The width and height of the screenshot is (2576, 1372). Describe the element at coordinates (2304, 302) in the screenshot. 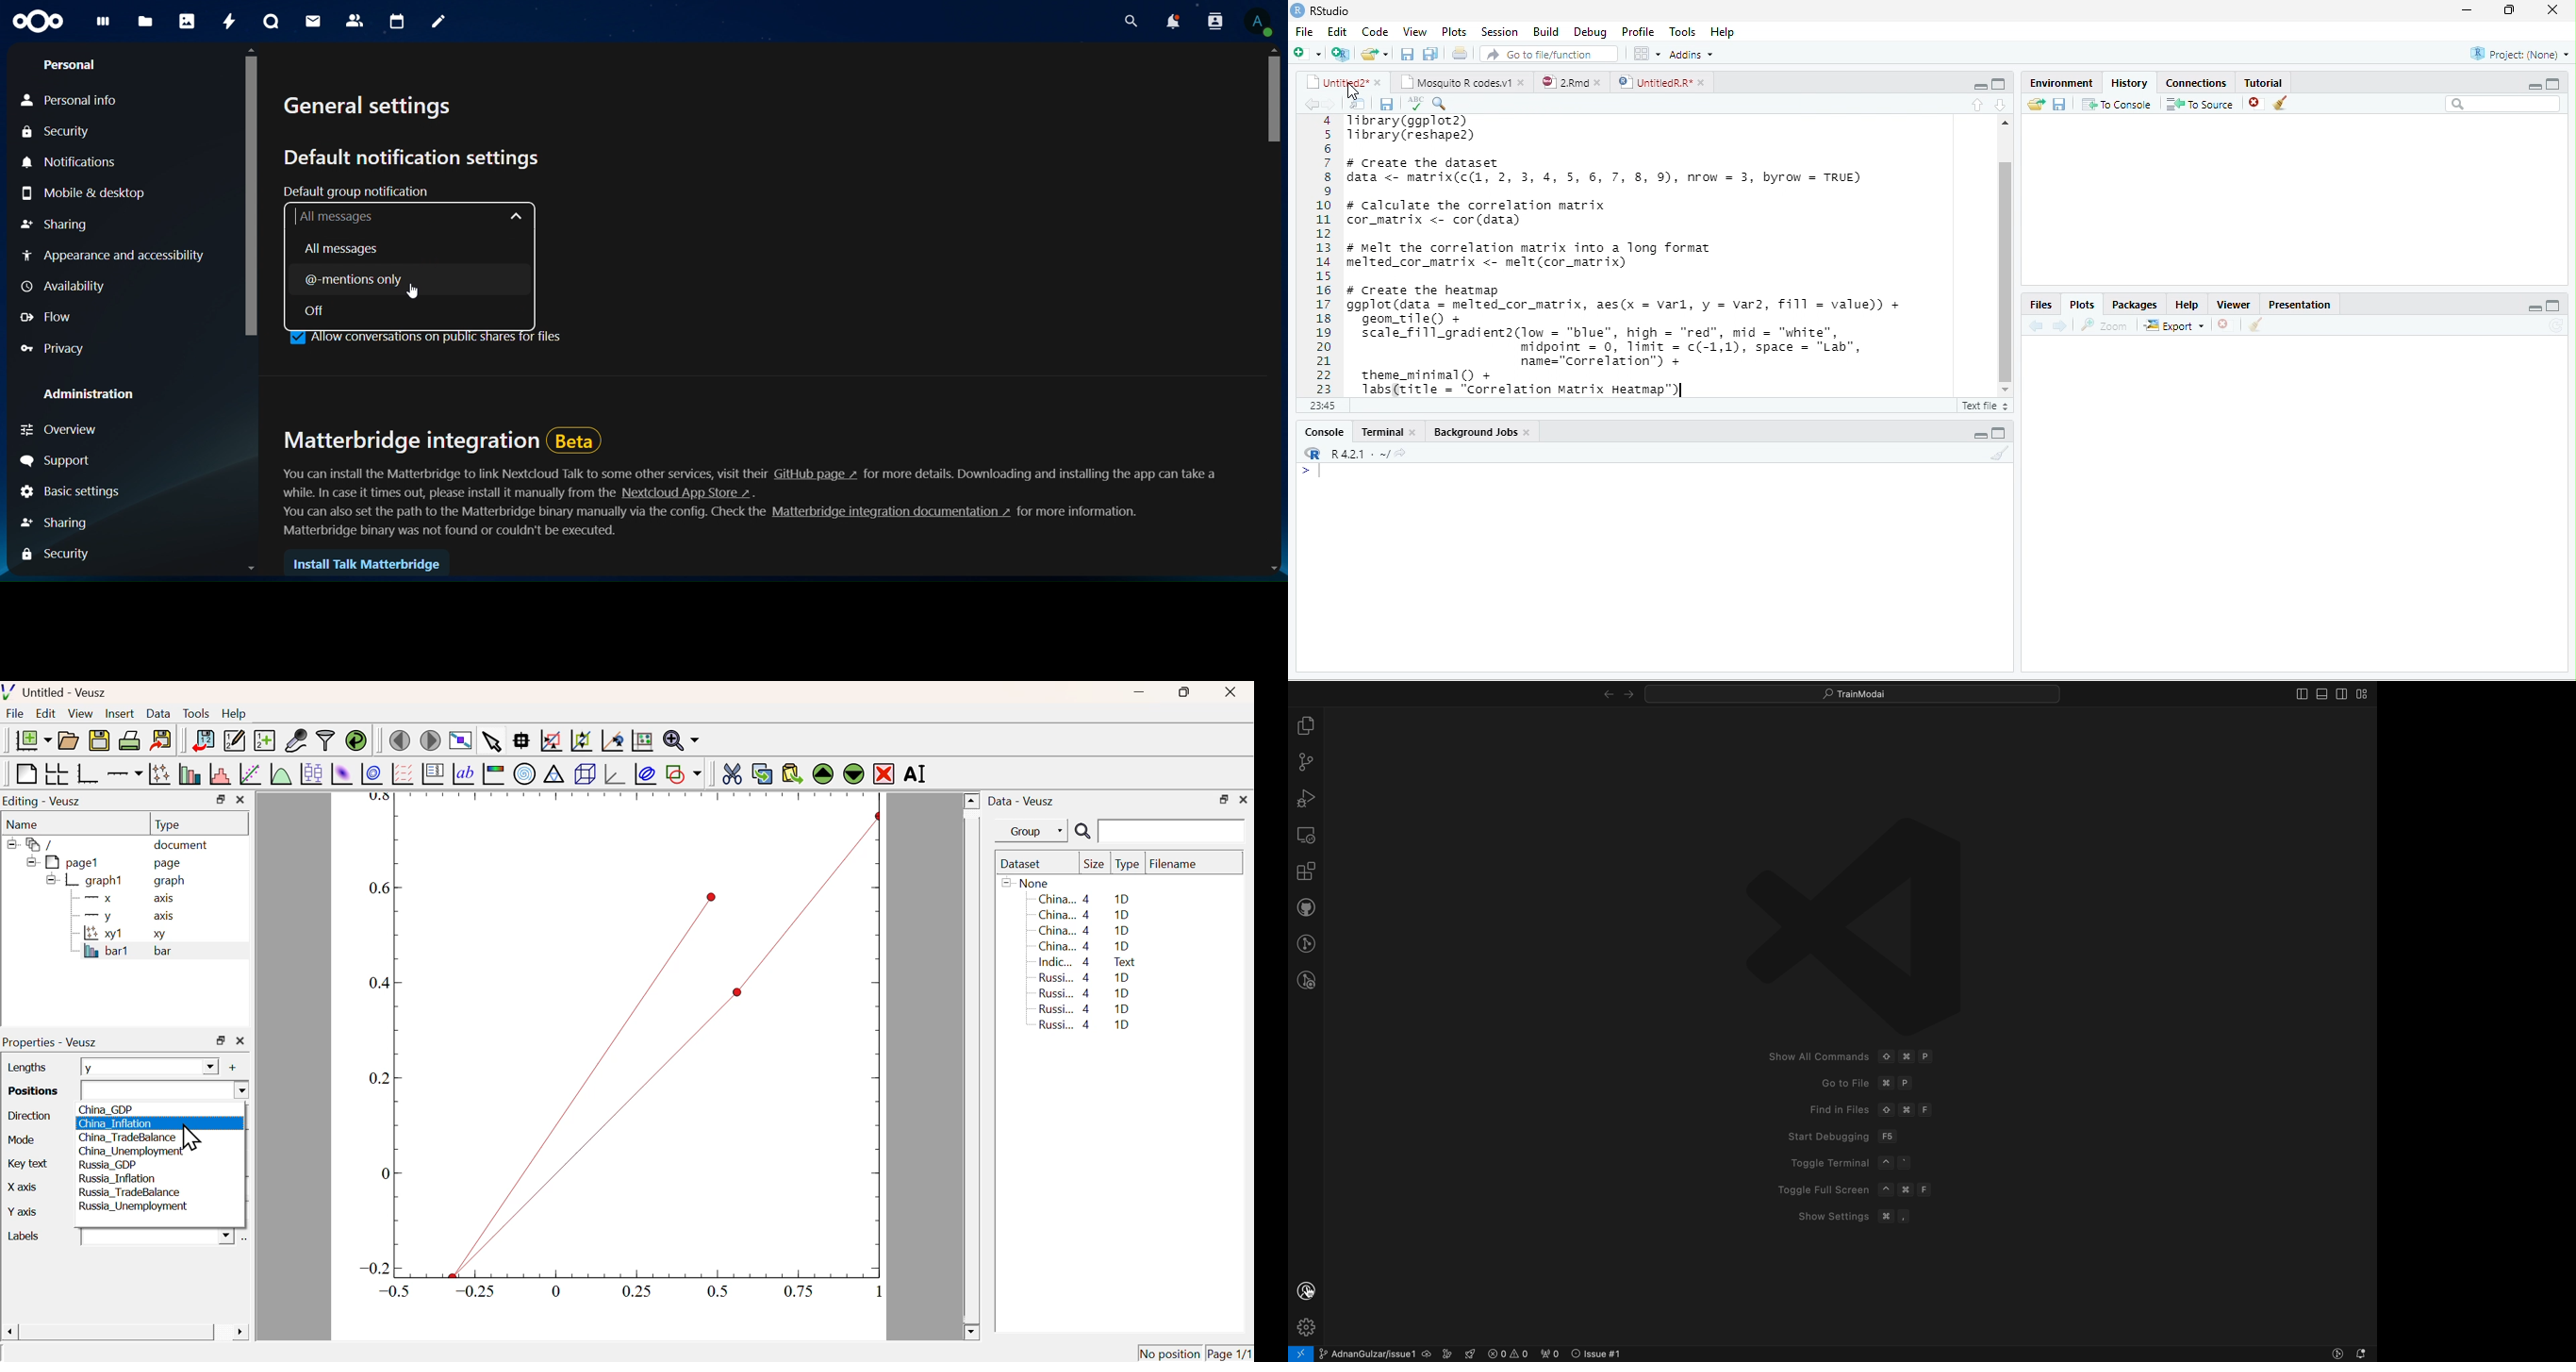

I see `presentation` at that location.